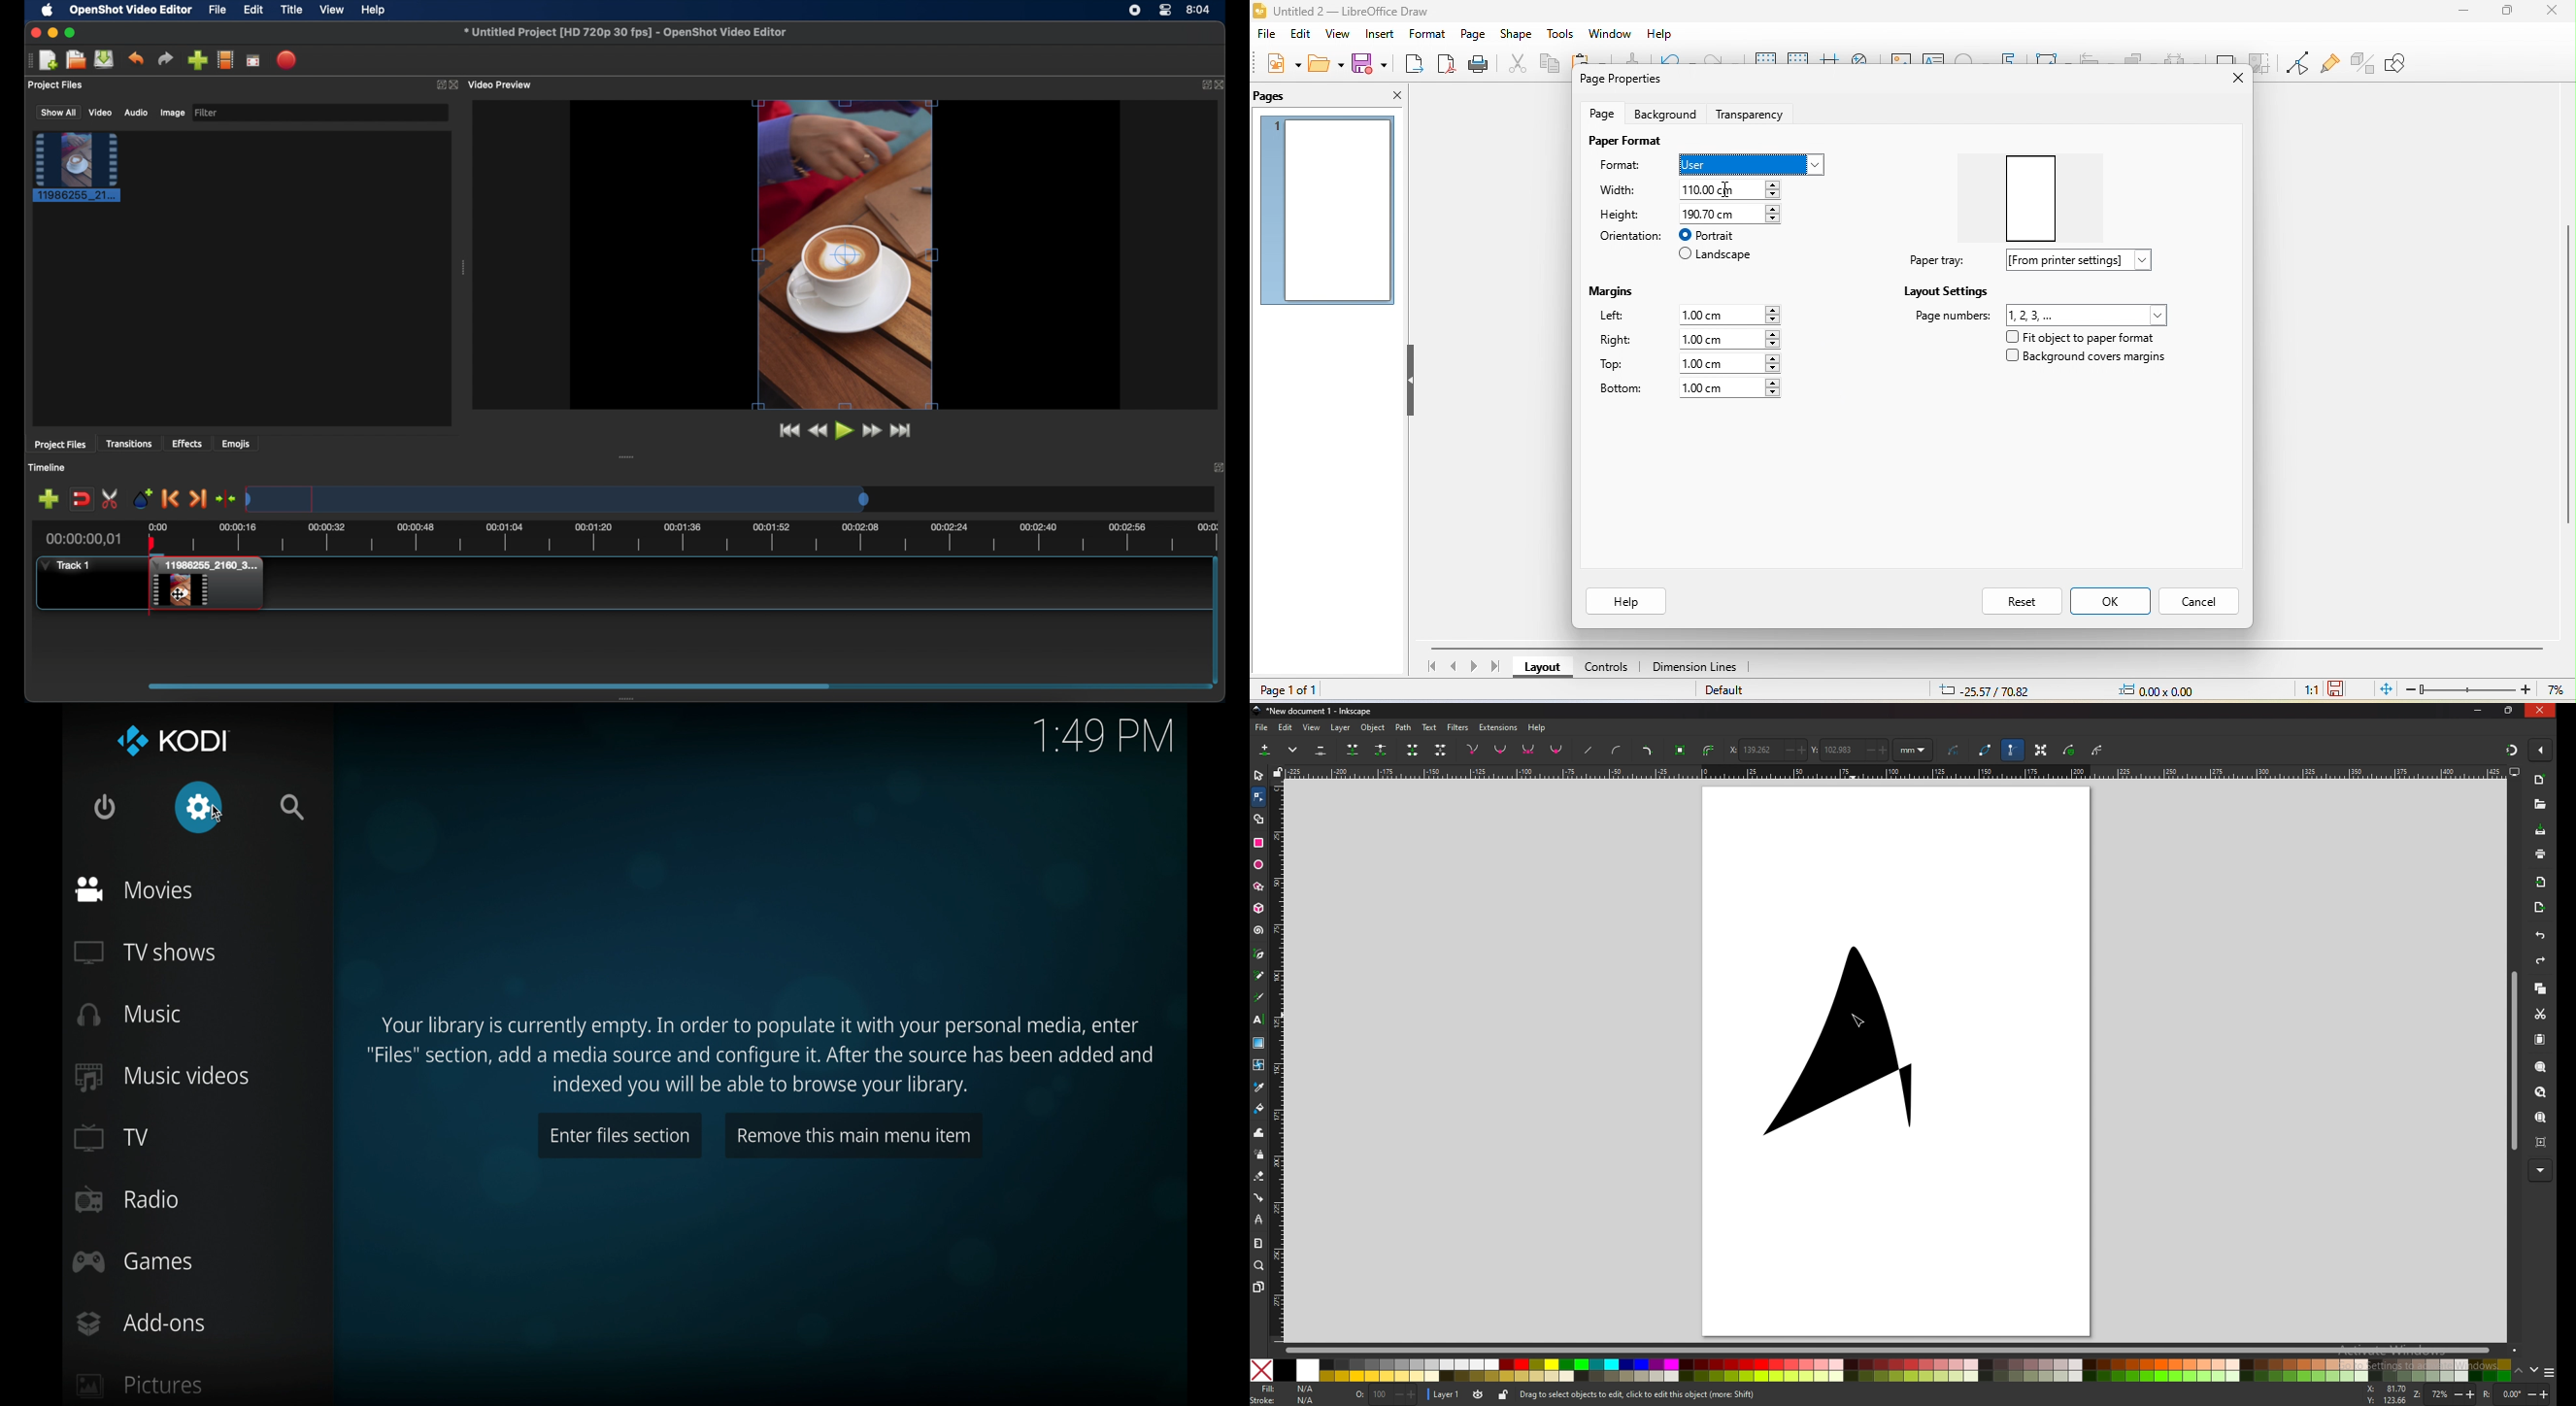 The height and width of the screenshot is (1428, 2576). What do you see at coordinates (1281, 64) in the screenshot?
I see `new` at bounding box center [1281, 64].